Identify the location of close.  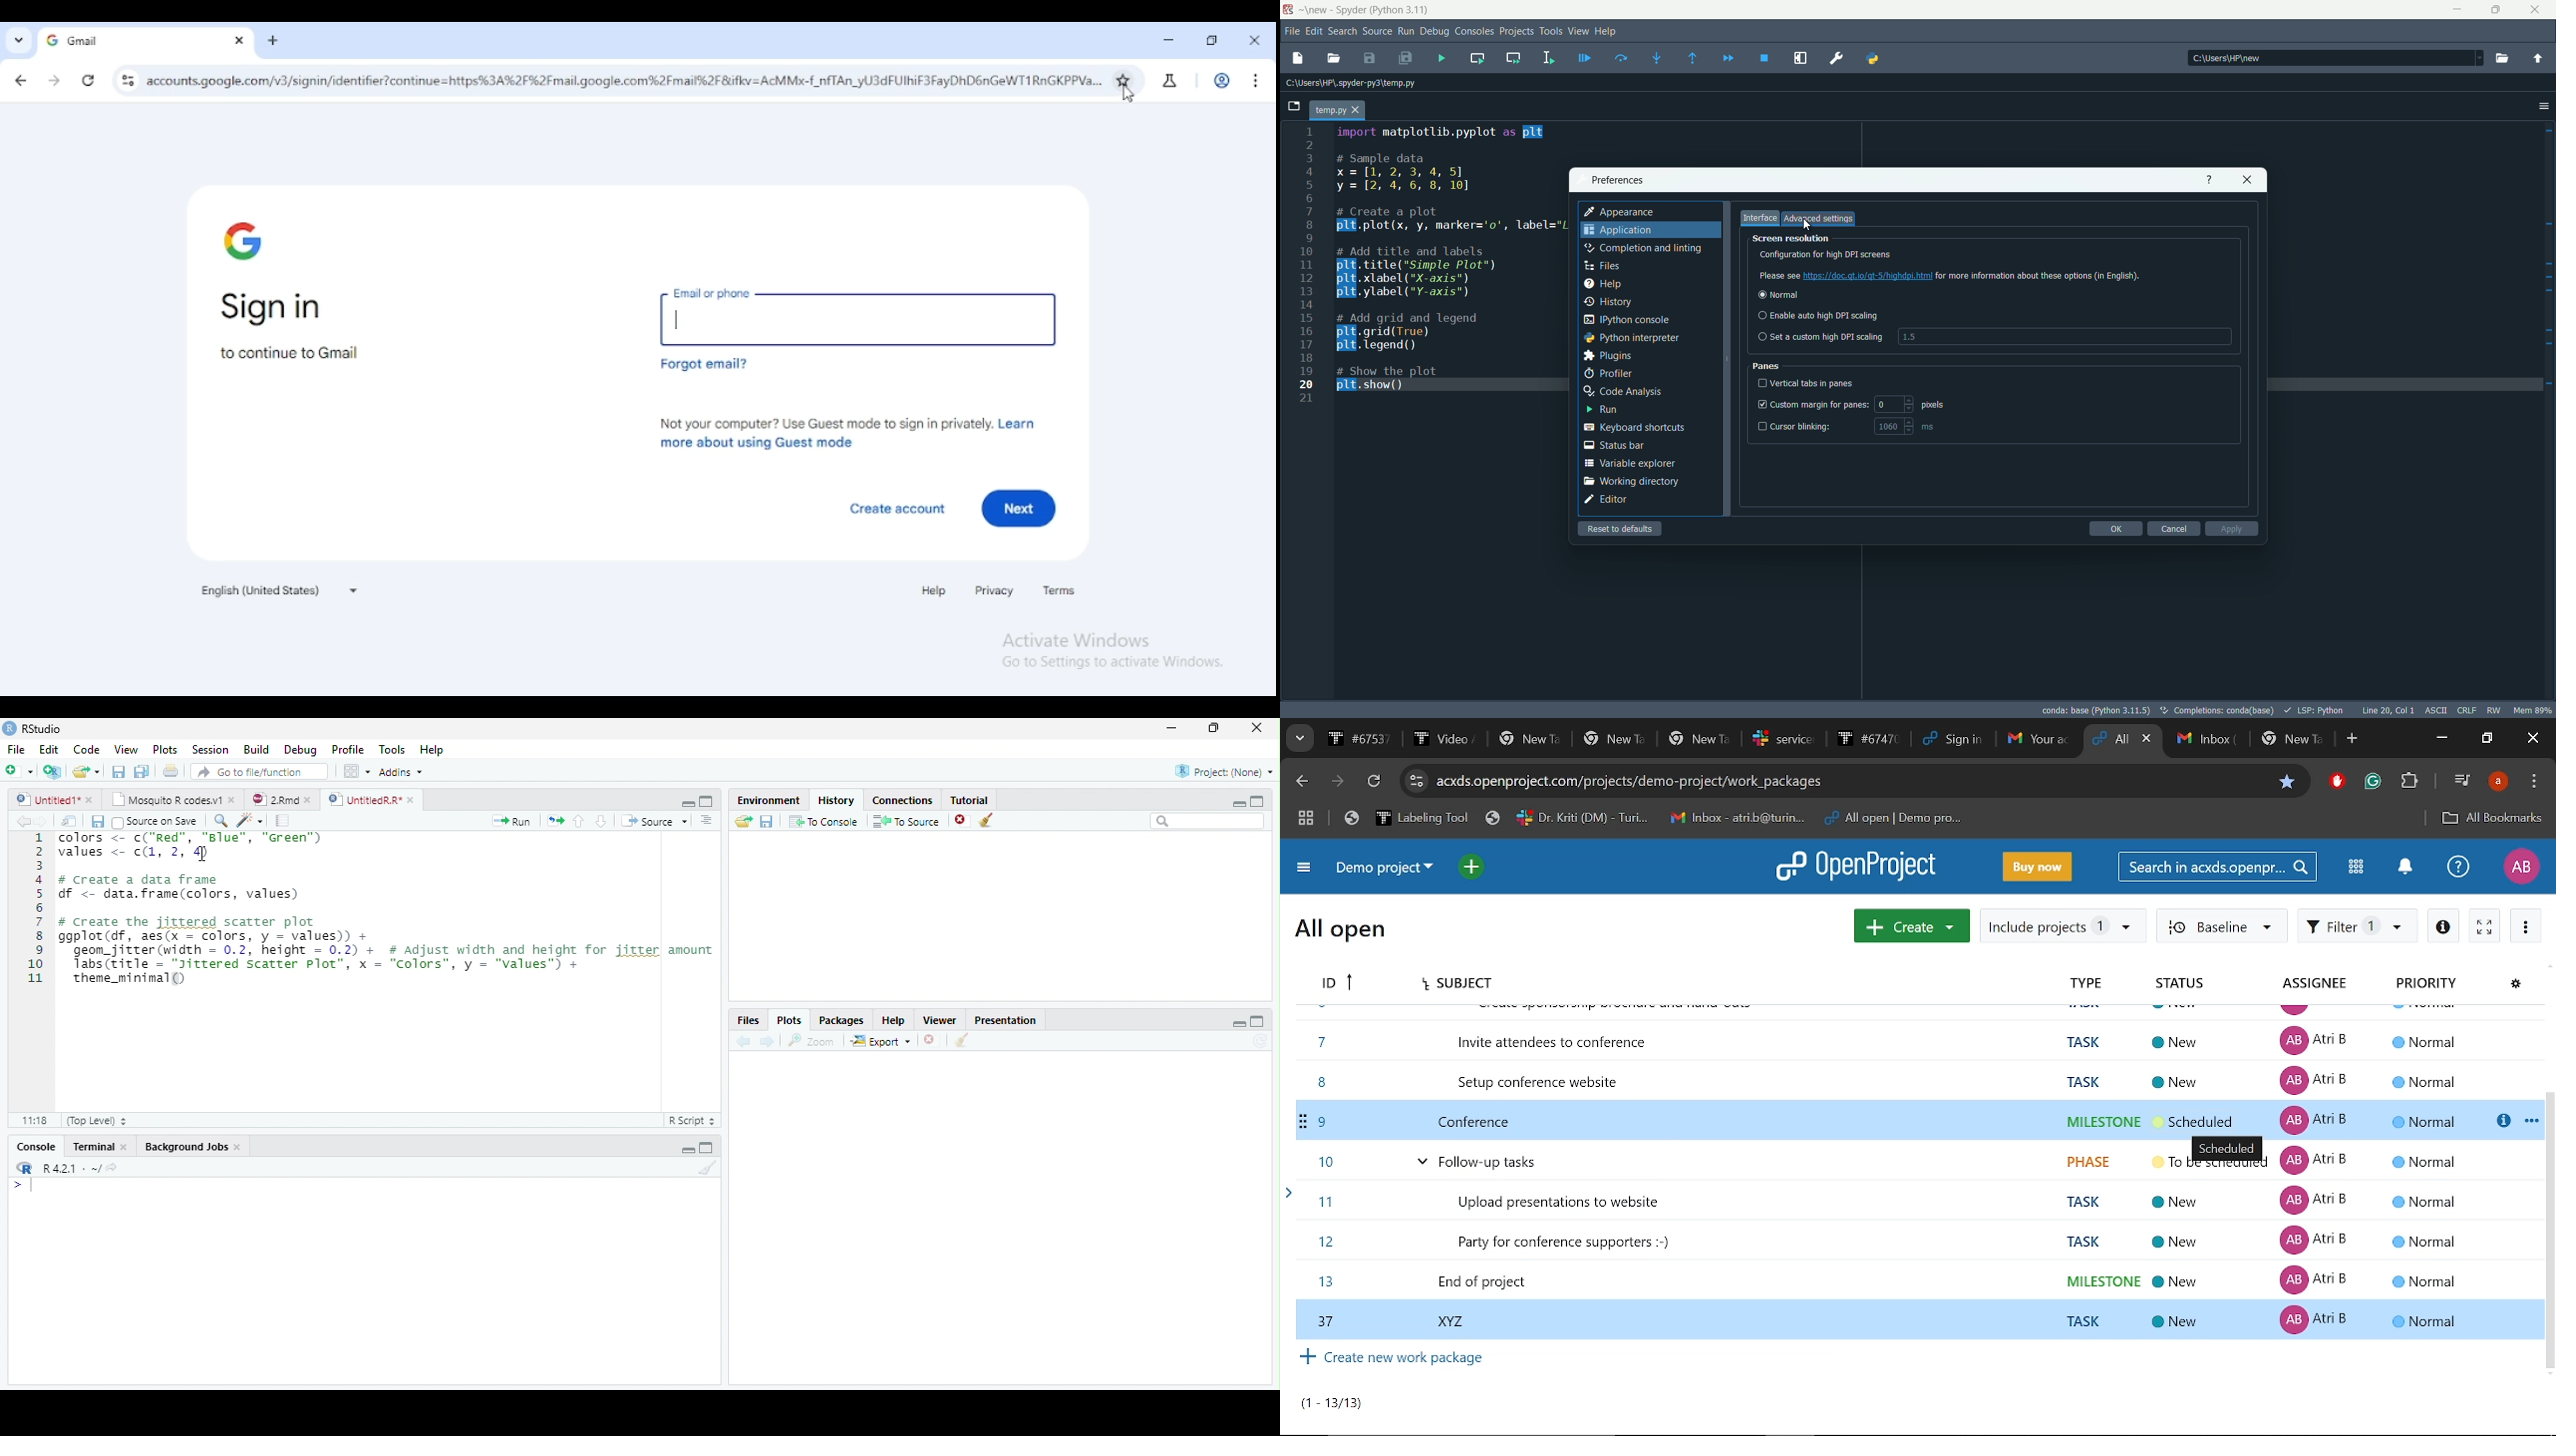
(1257, 727).